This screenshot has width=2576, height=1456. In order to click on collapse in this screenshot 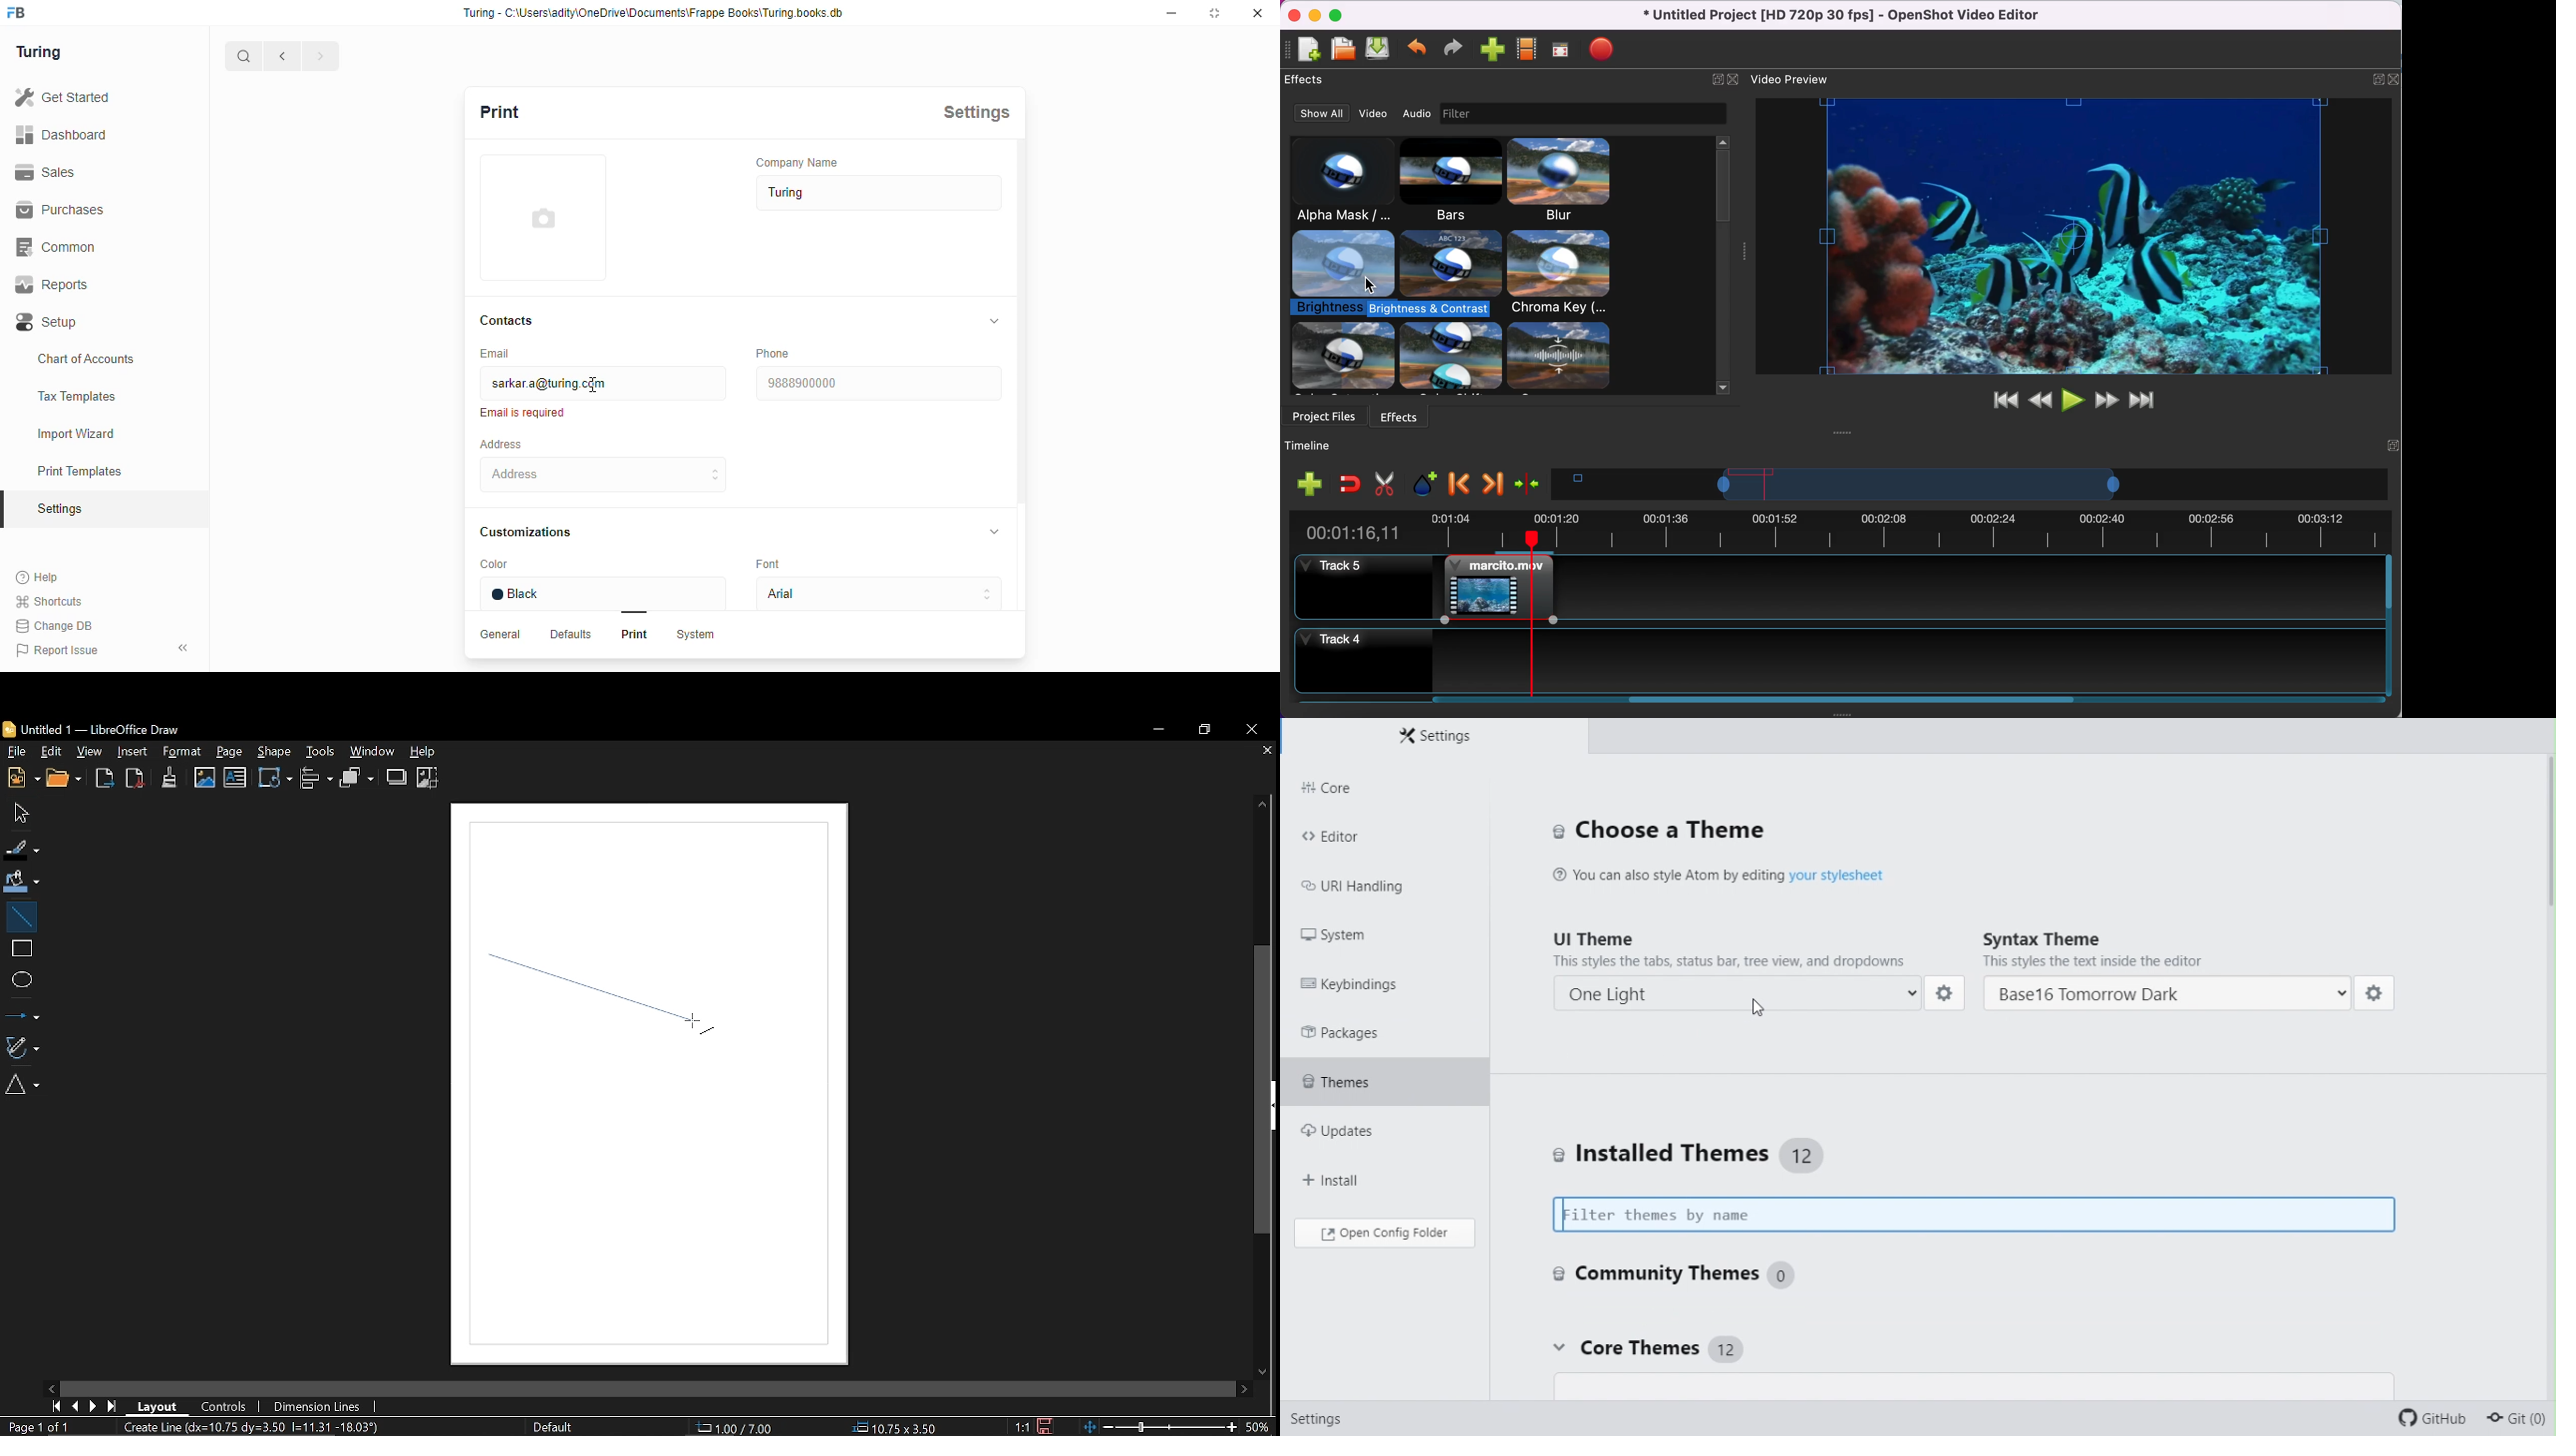, I will do `click(185, 646)`.